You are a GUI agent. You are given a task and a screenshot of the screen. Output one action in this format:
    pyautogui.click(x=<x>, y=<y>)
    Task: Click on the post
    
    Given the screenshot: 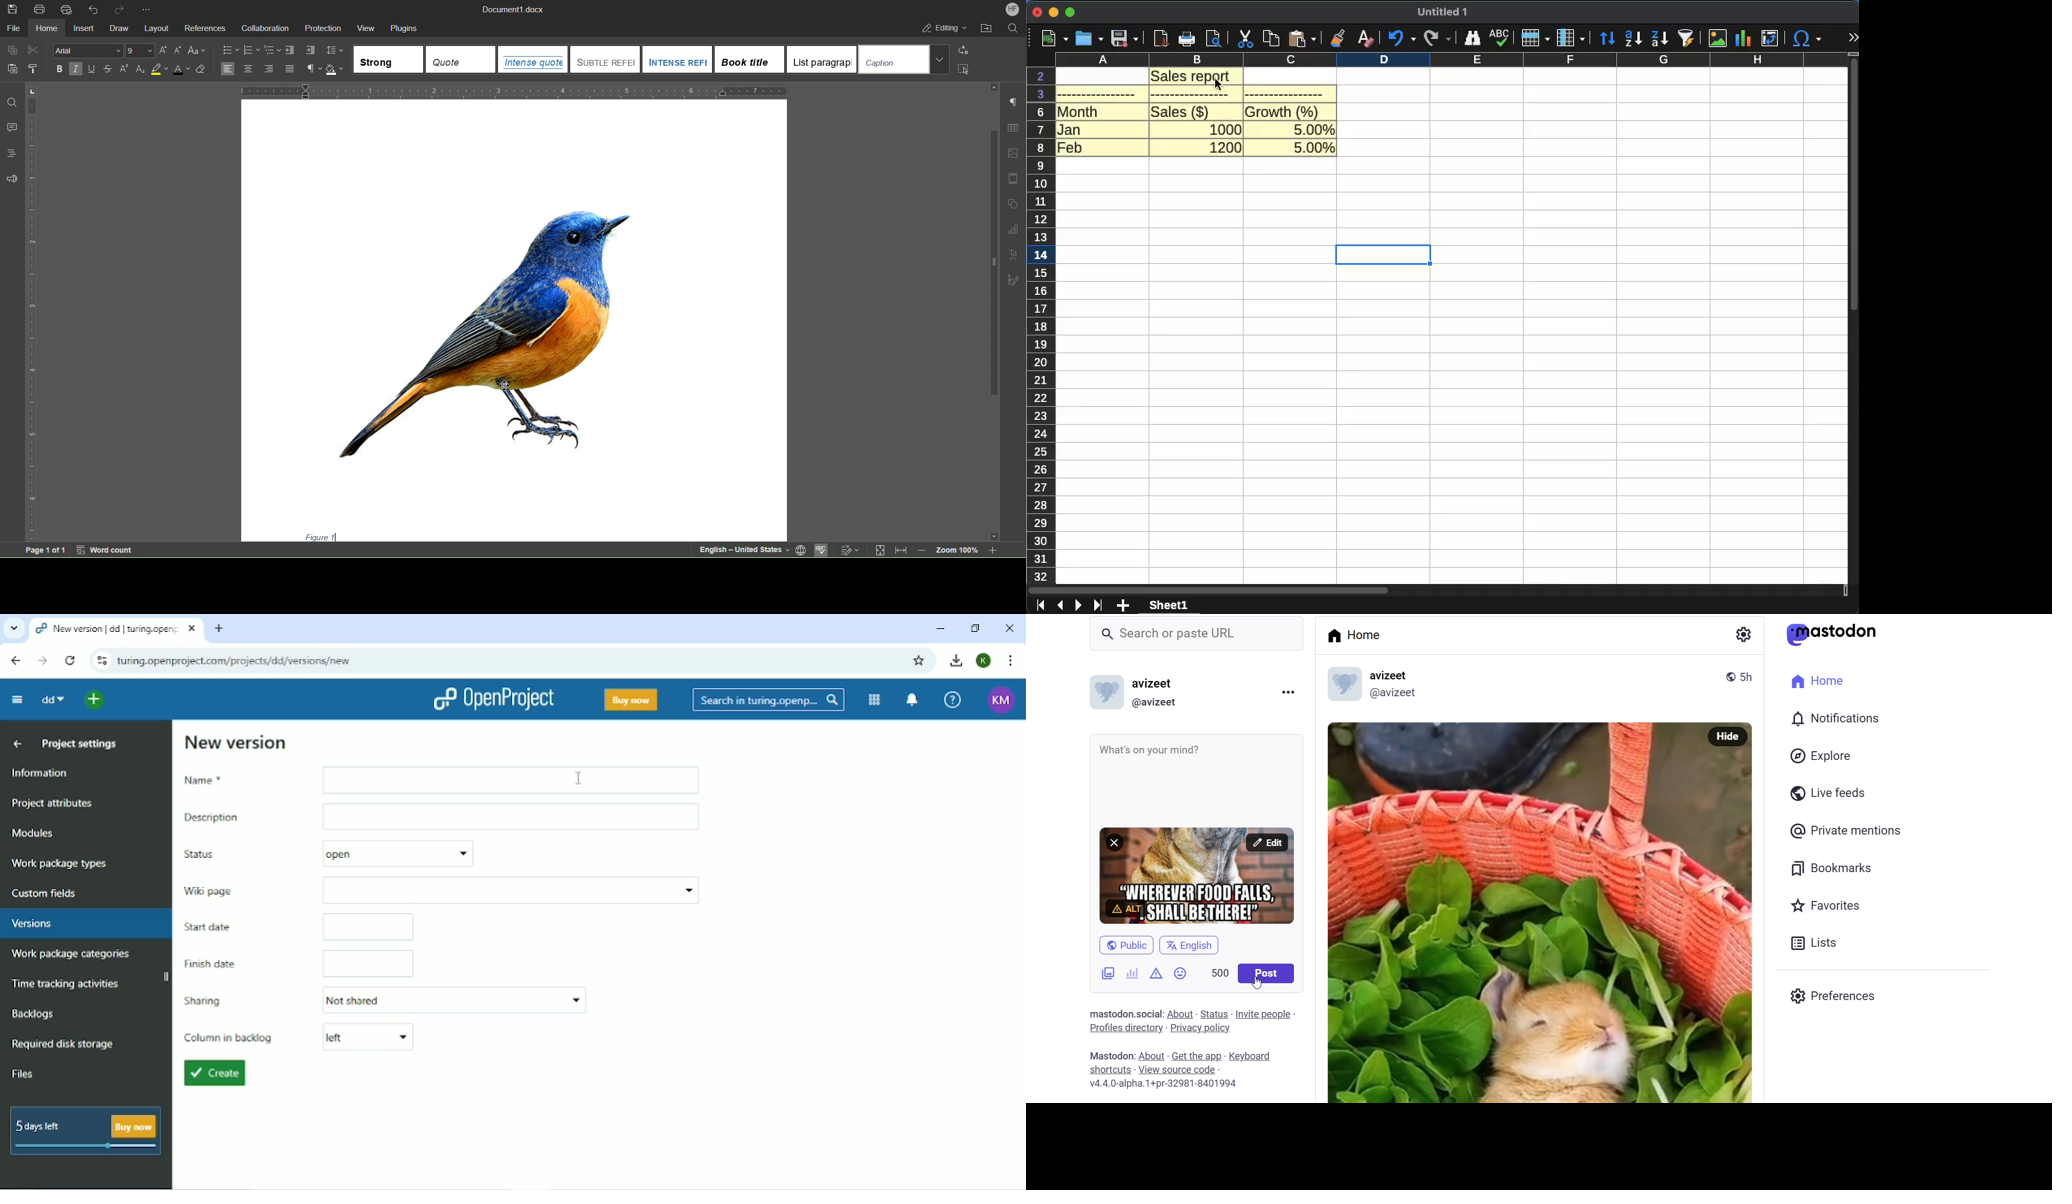 What is the action you would take?
    pyautogui.click(x=1269, y=975)
    